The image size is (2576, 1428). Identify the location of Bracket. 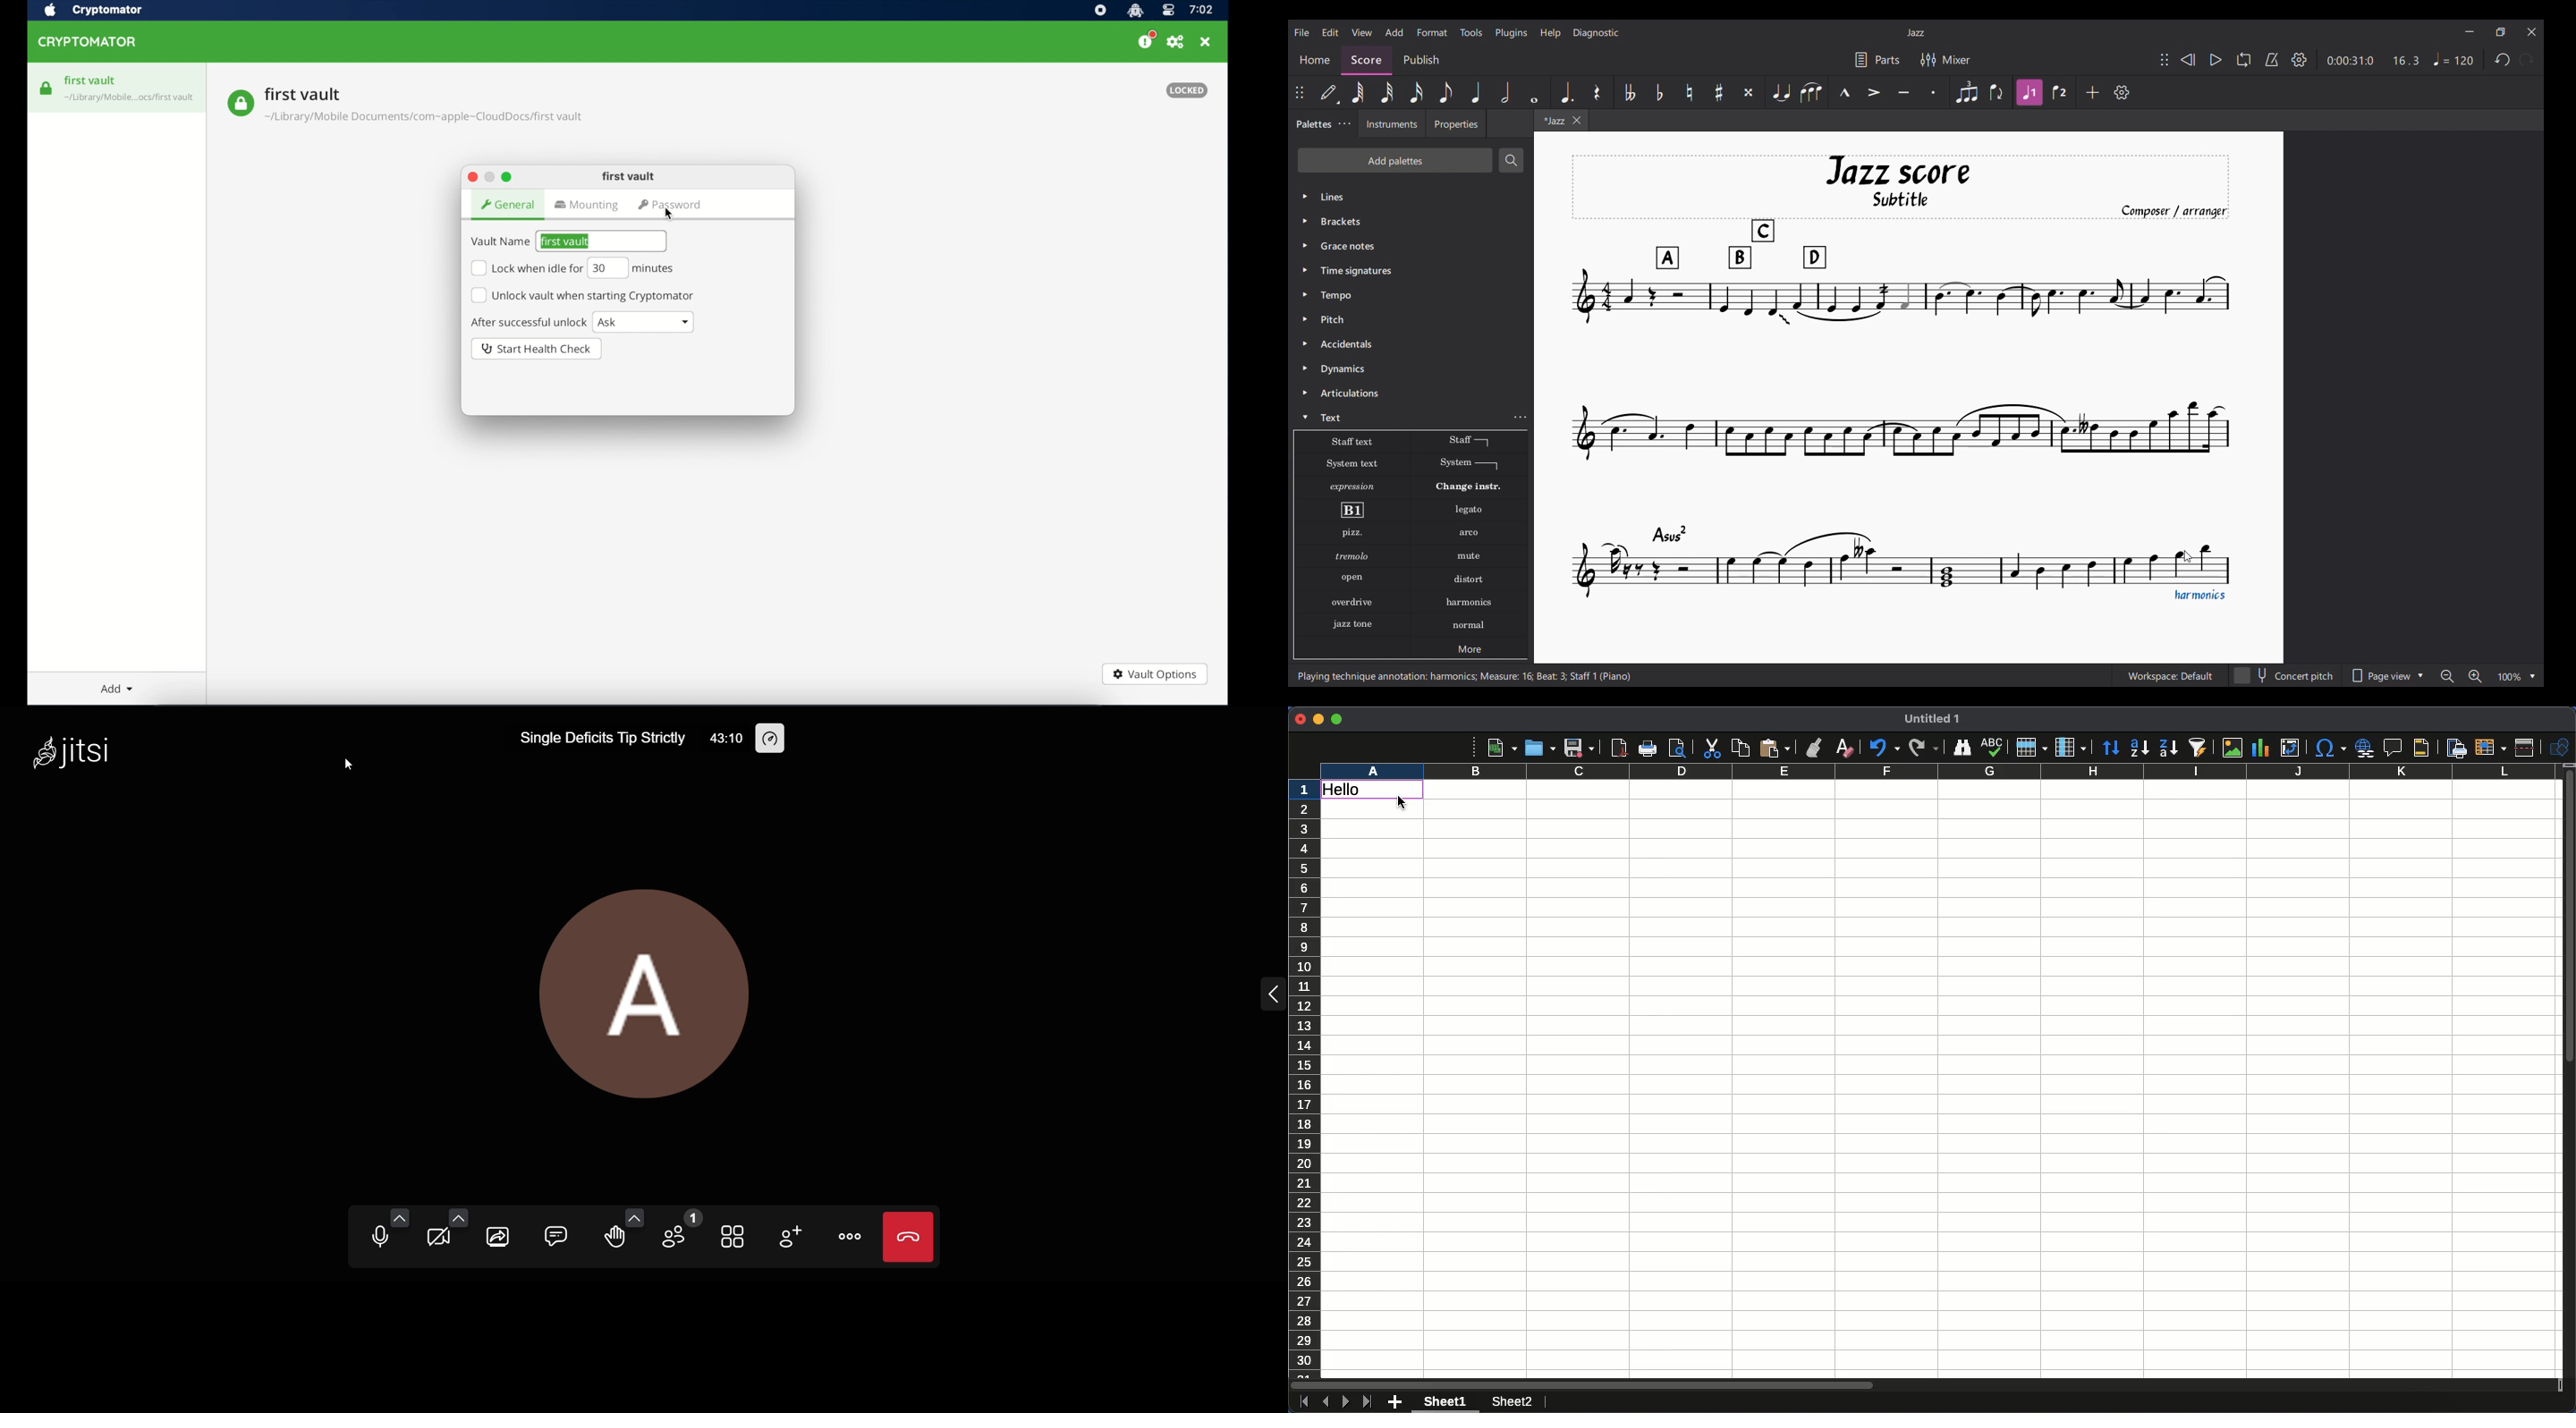
(1350, 222).